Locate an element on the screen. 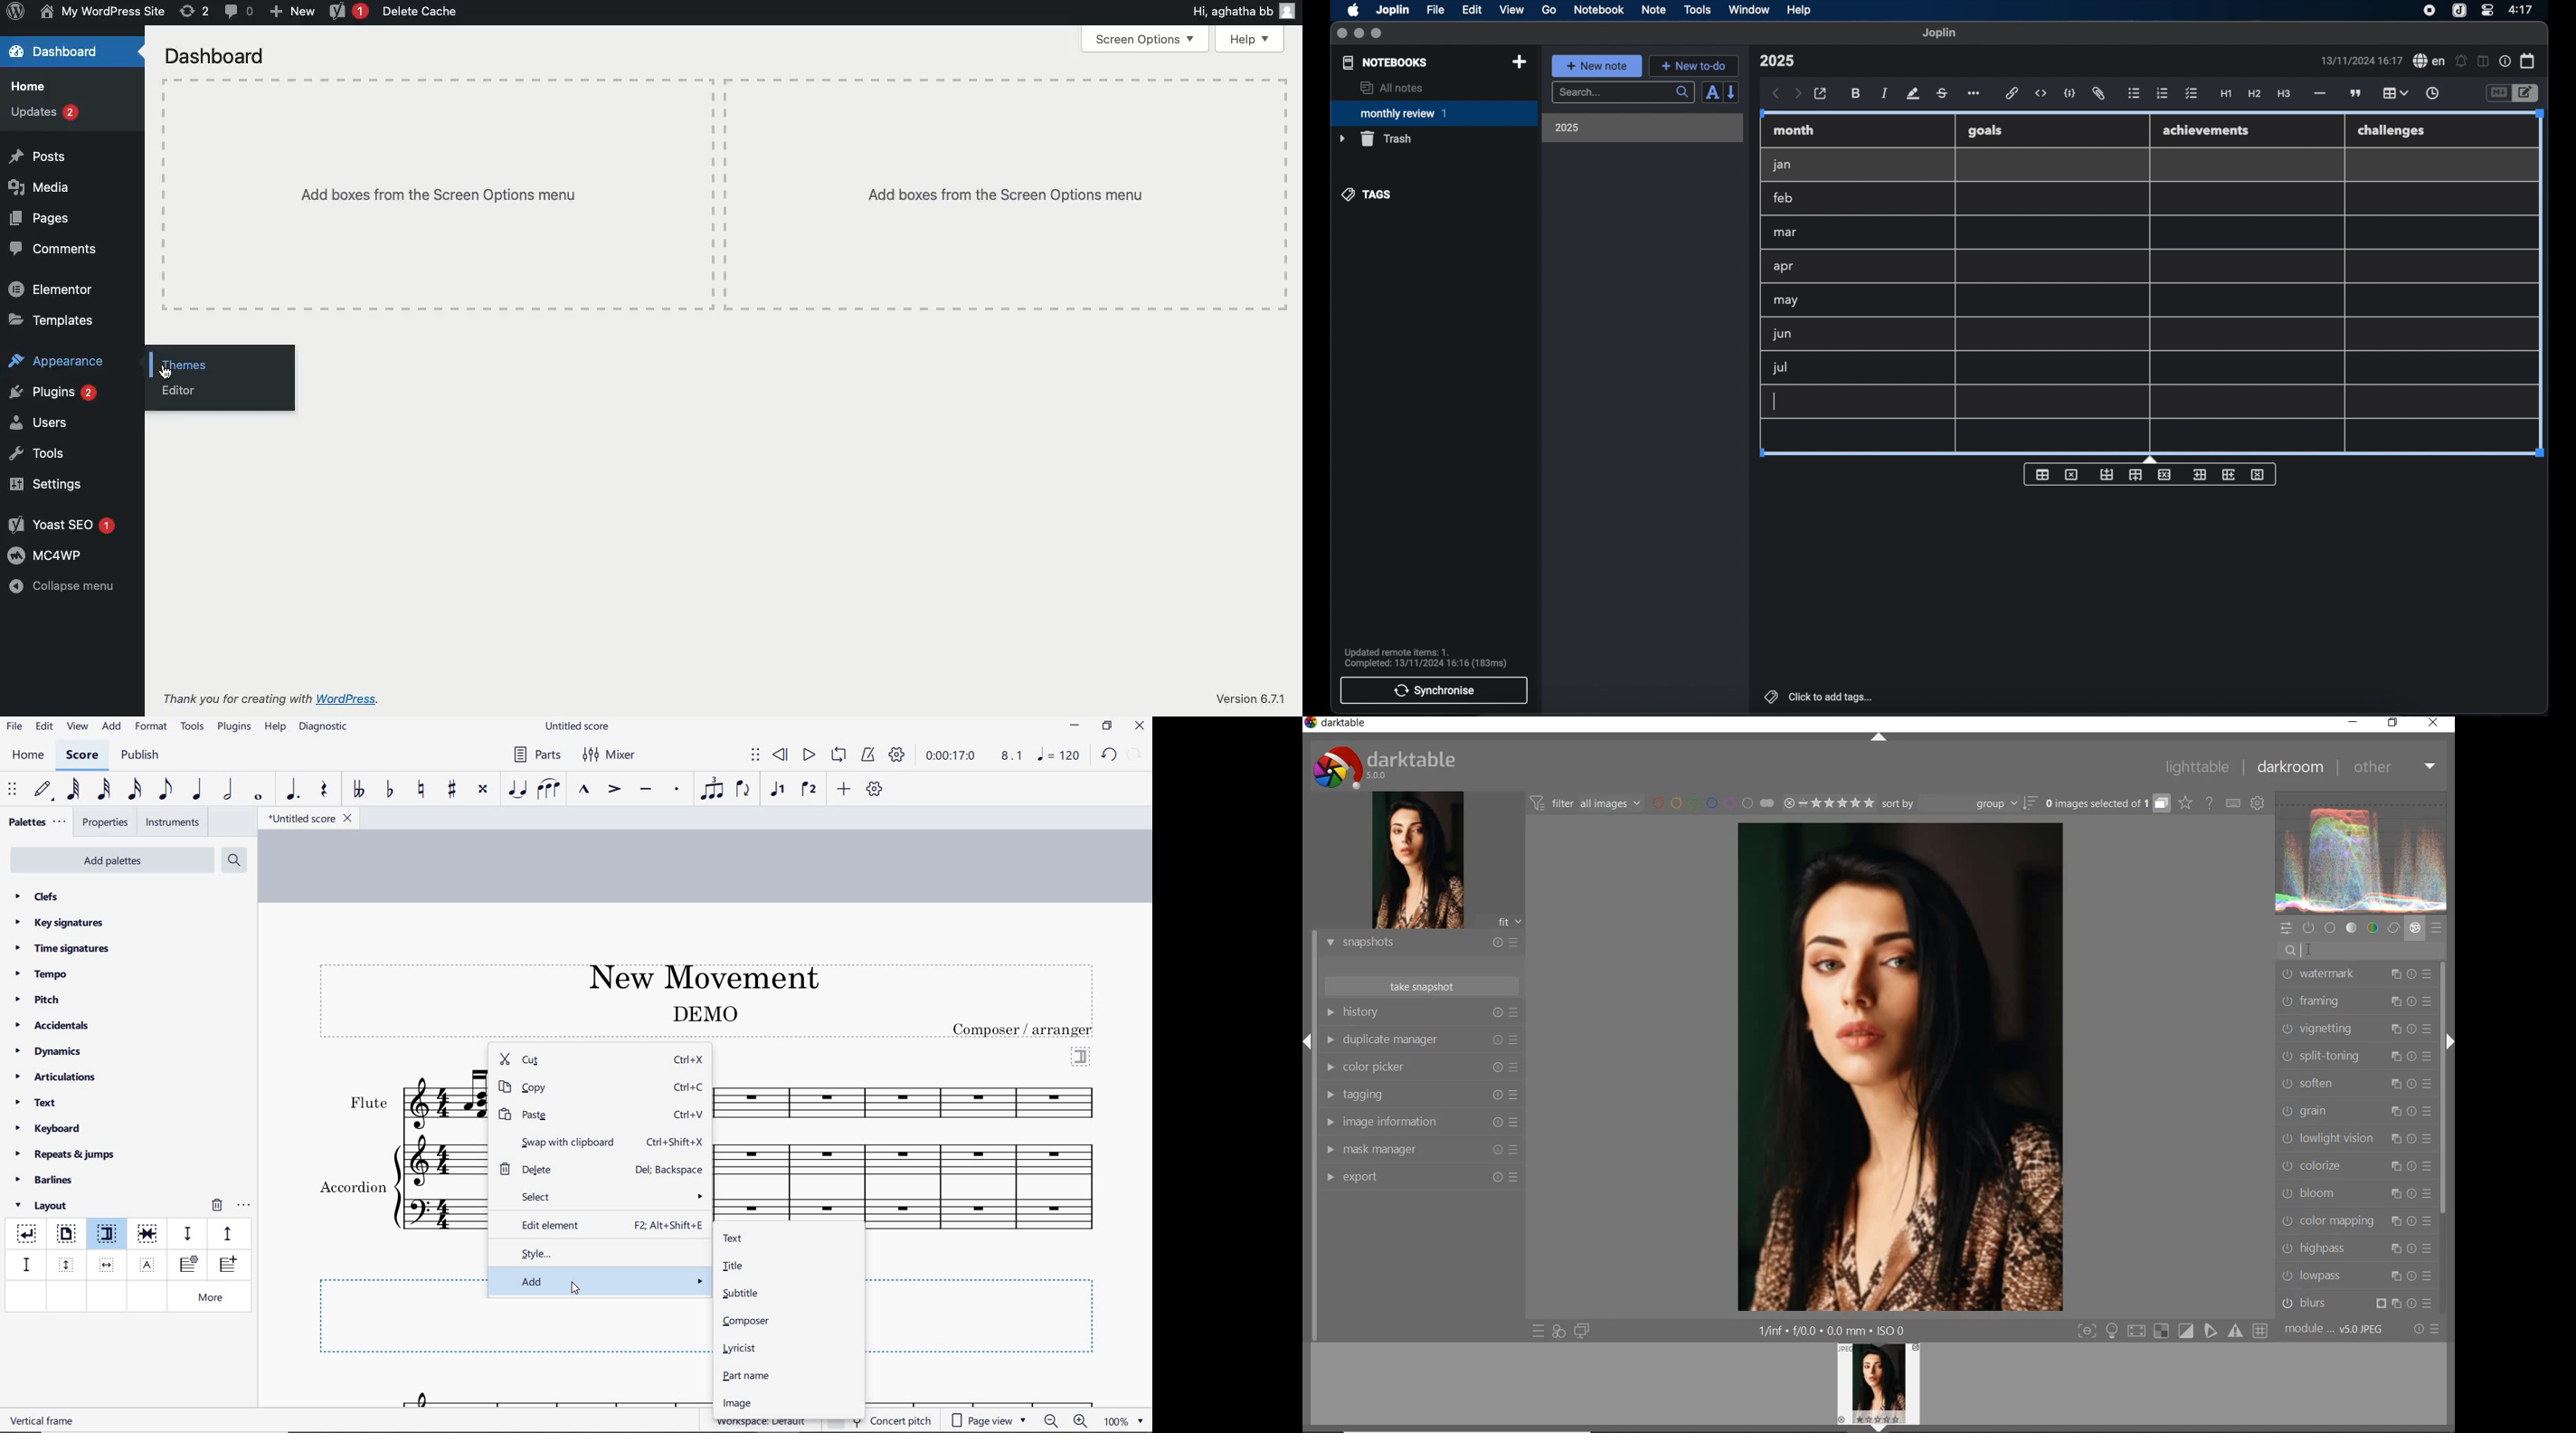 This screenshot has width=2576, height=1456. toggle editor is located at coordinates (2528, 94).